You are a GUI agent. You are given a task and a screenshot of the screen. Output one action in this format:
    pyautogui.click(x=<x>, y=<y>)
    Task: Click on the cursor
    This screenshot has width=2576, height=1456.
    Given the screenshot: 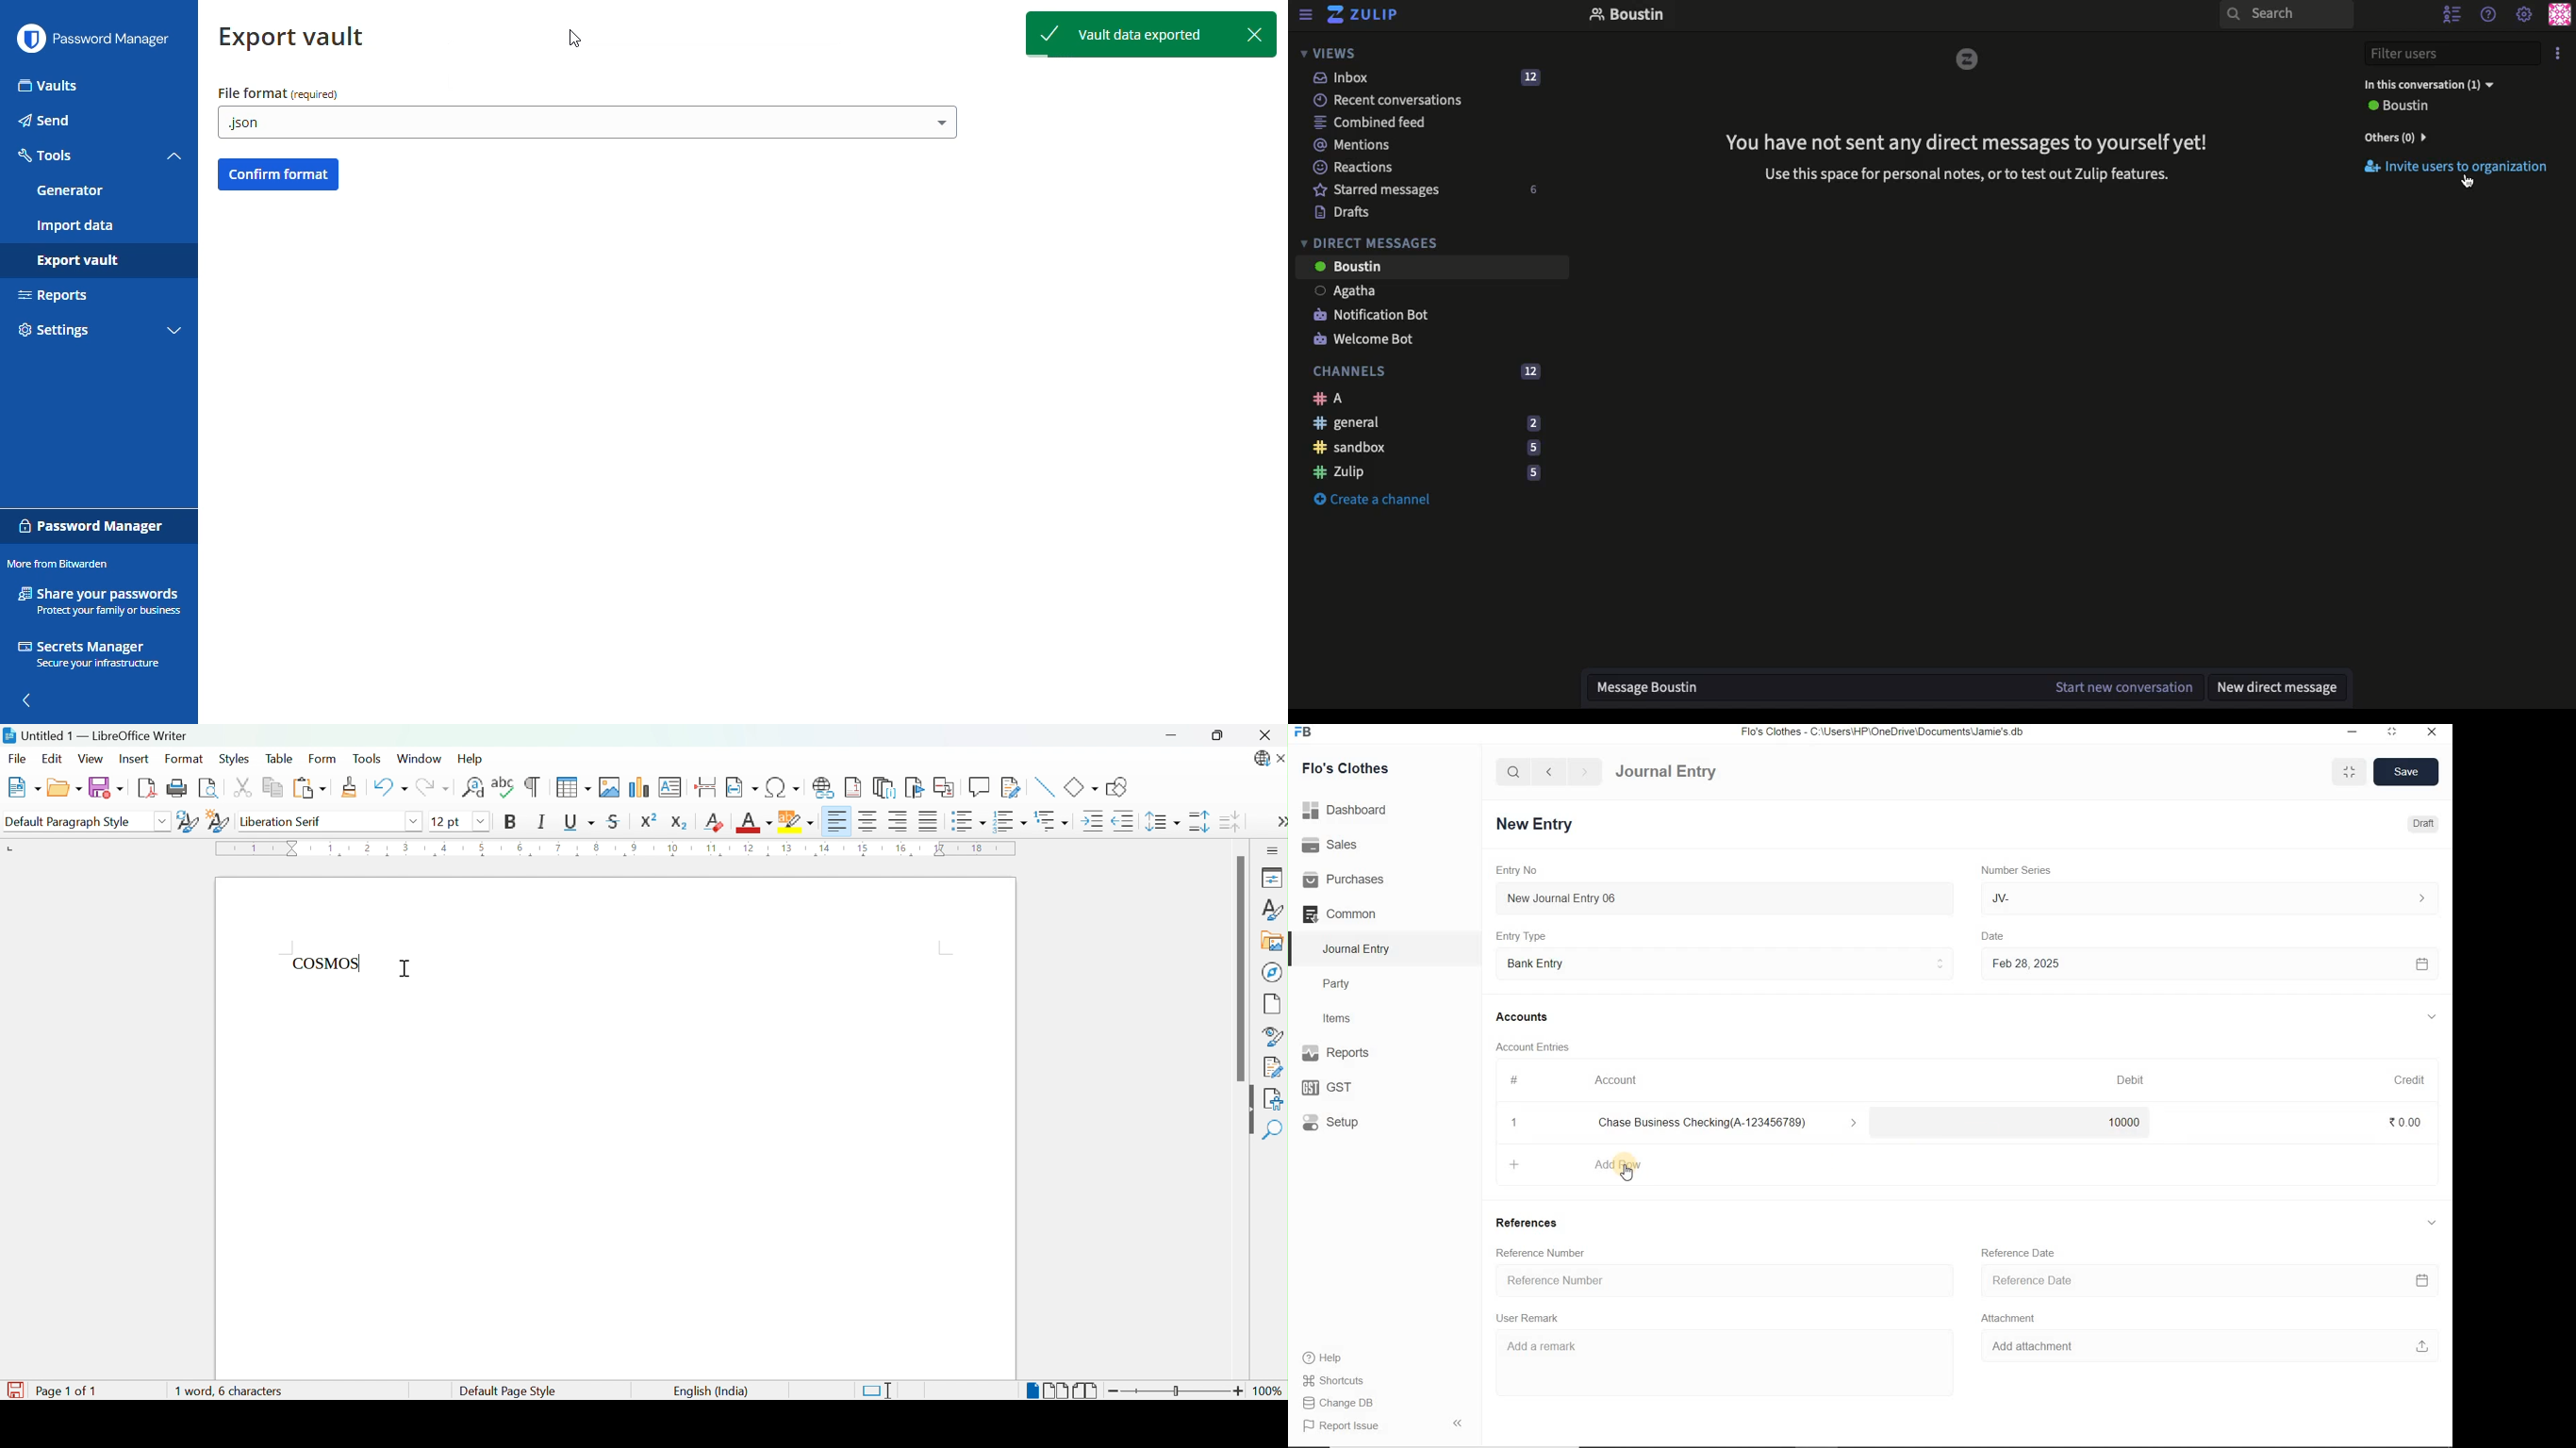 What is the action you would take?
    pyautogui.click(x=2470, y=183)
    